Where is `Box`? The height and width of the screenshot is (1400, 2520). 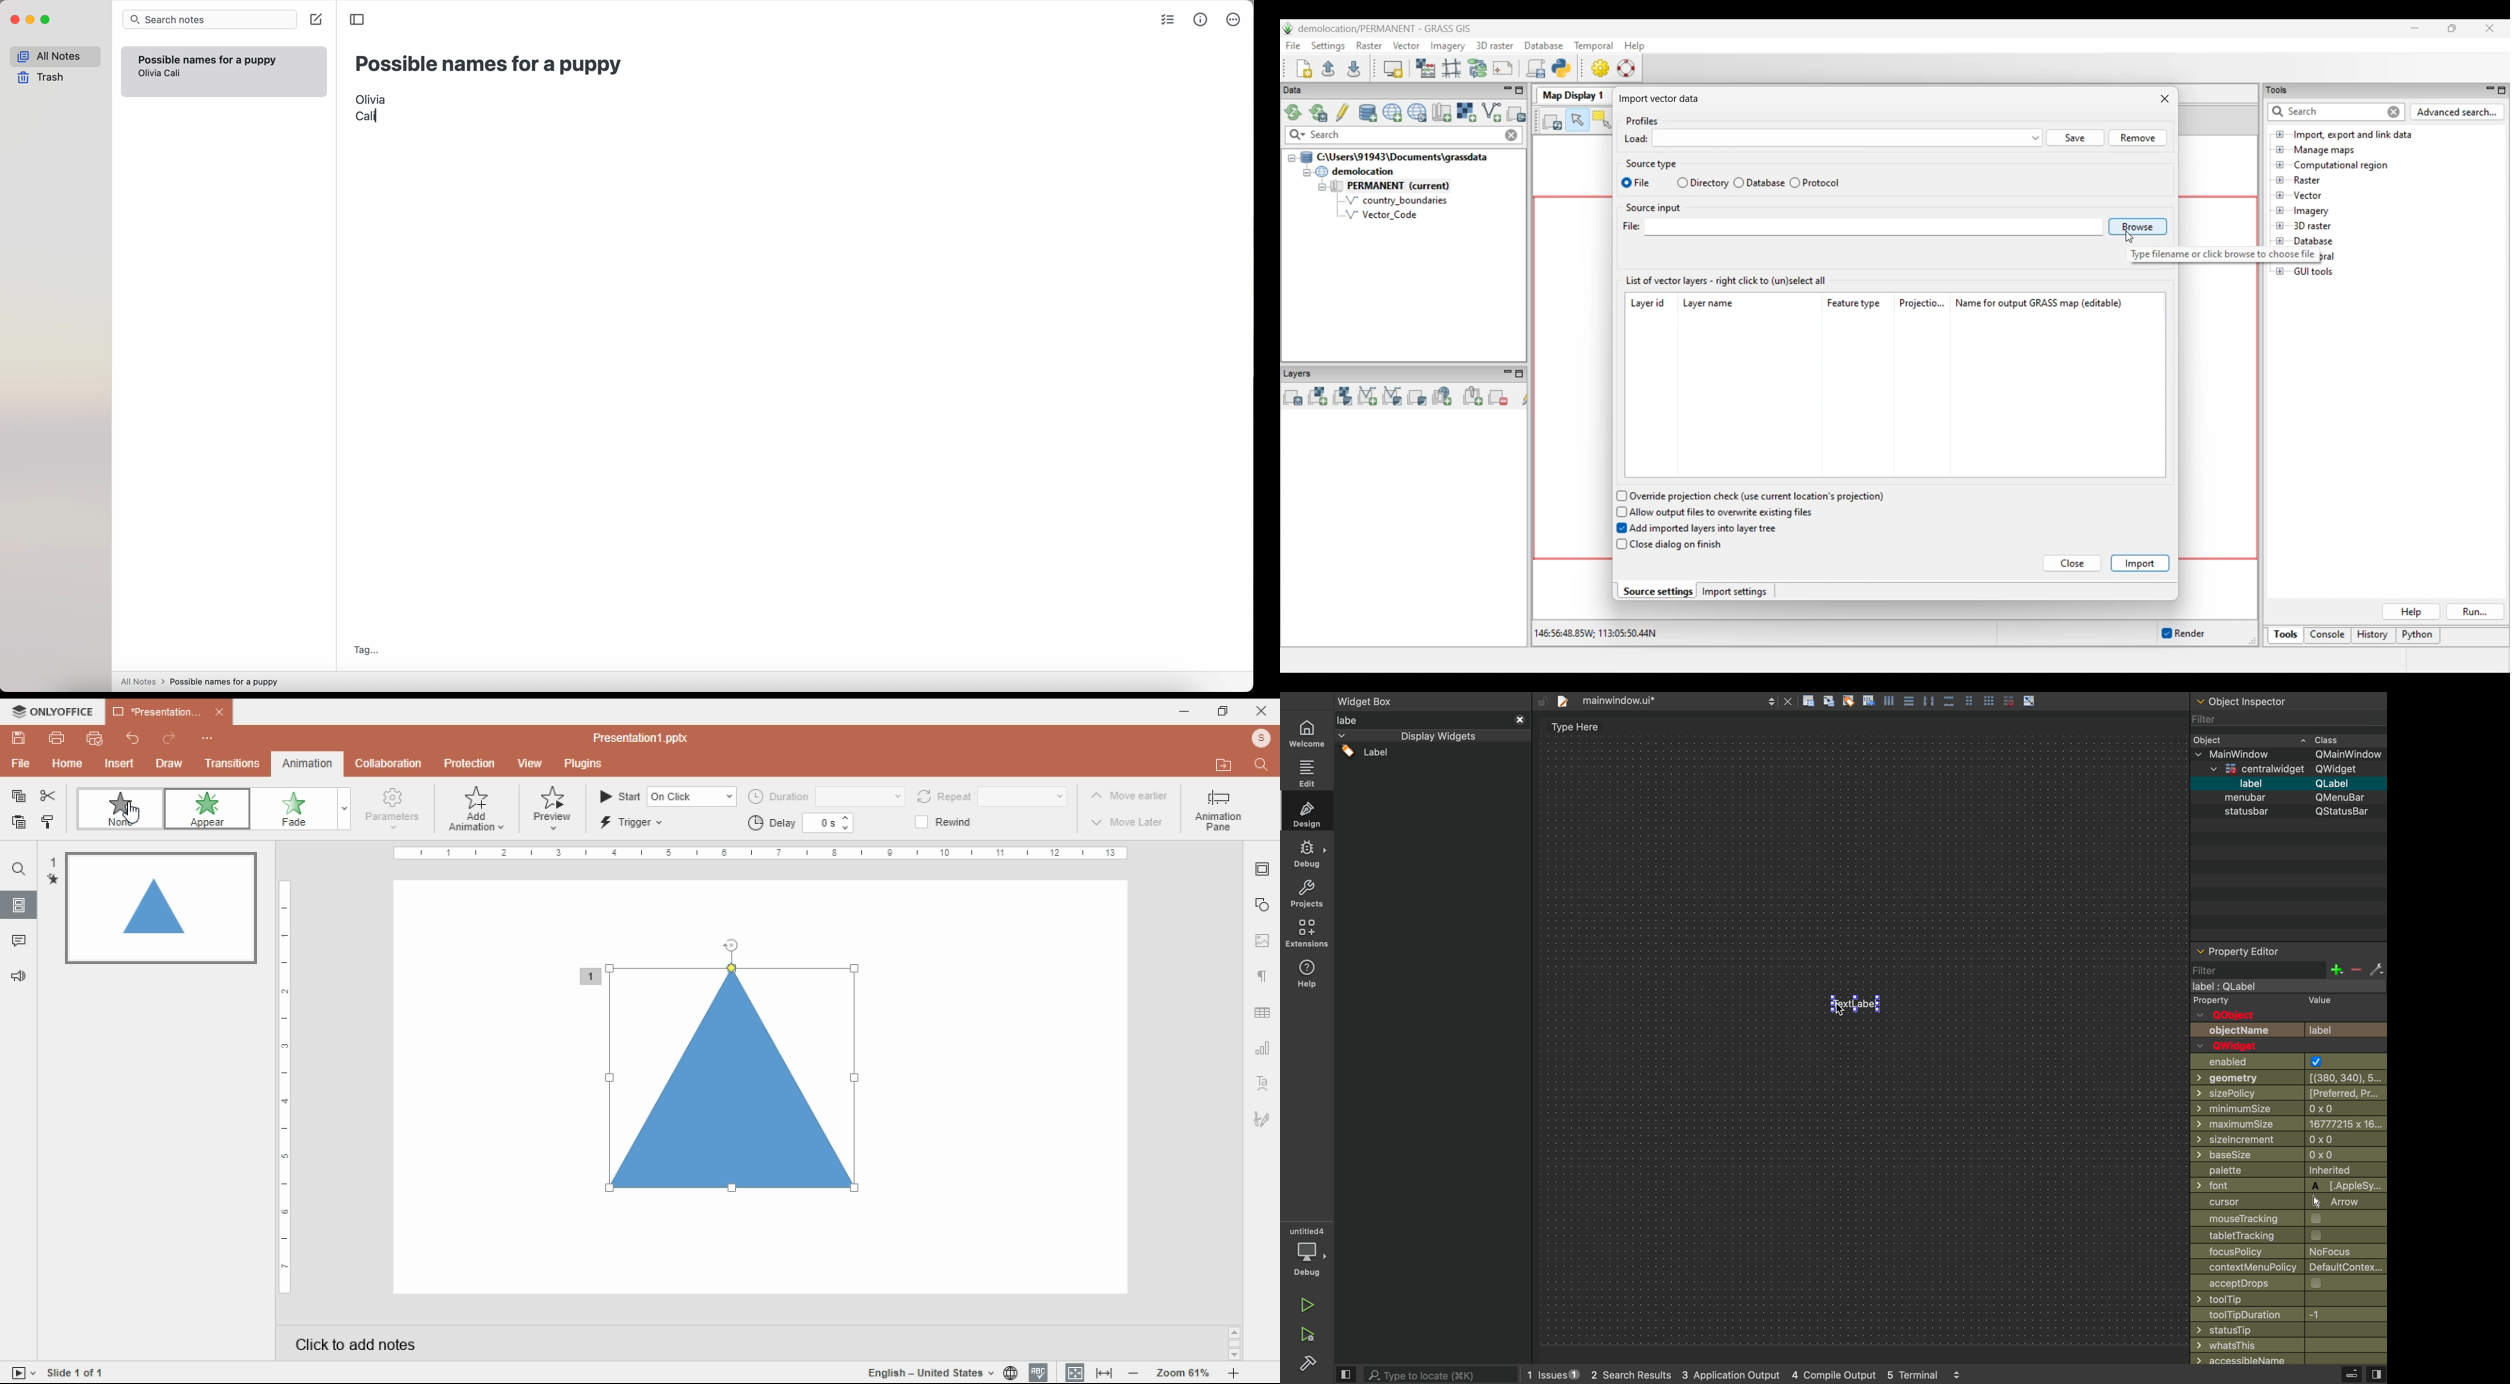
Box is located at coordinates (1950, 699).